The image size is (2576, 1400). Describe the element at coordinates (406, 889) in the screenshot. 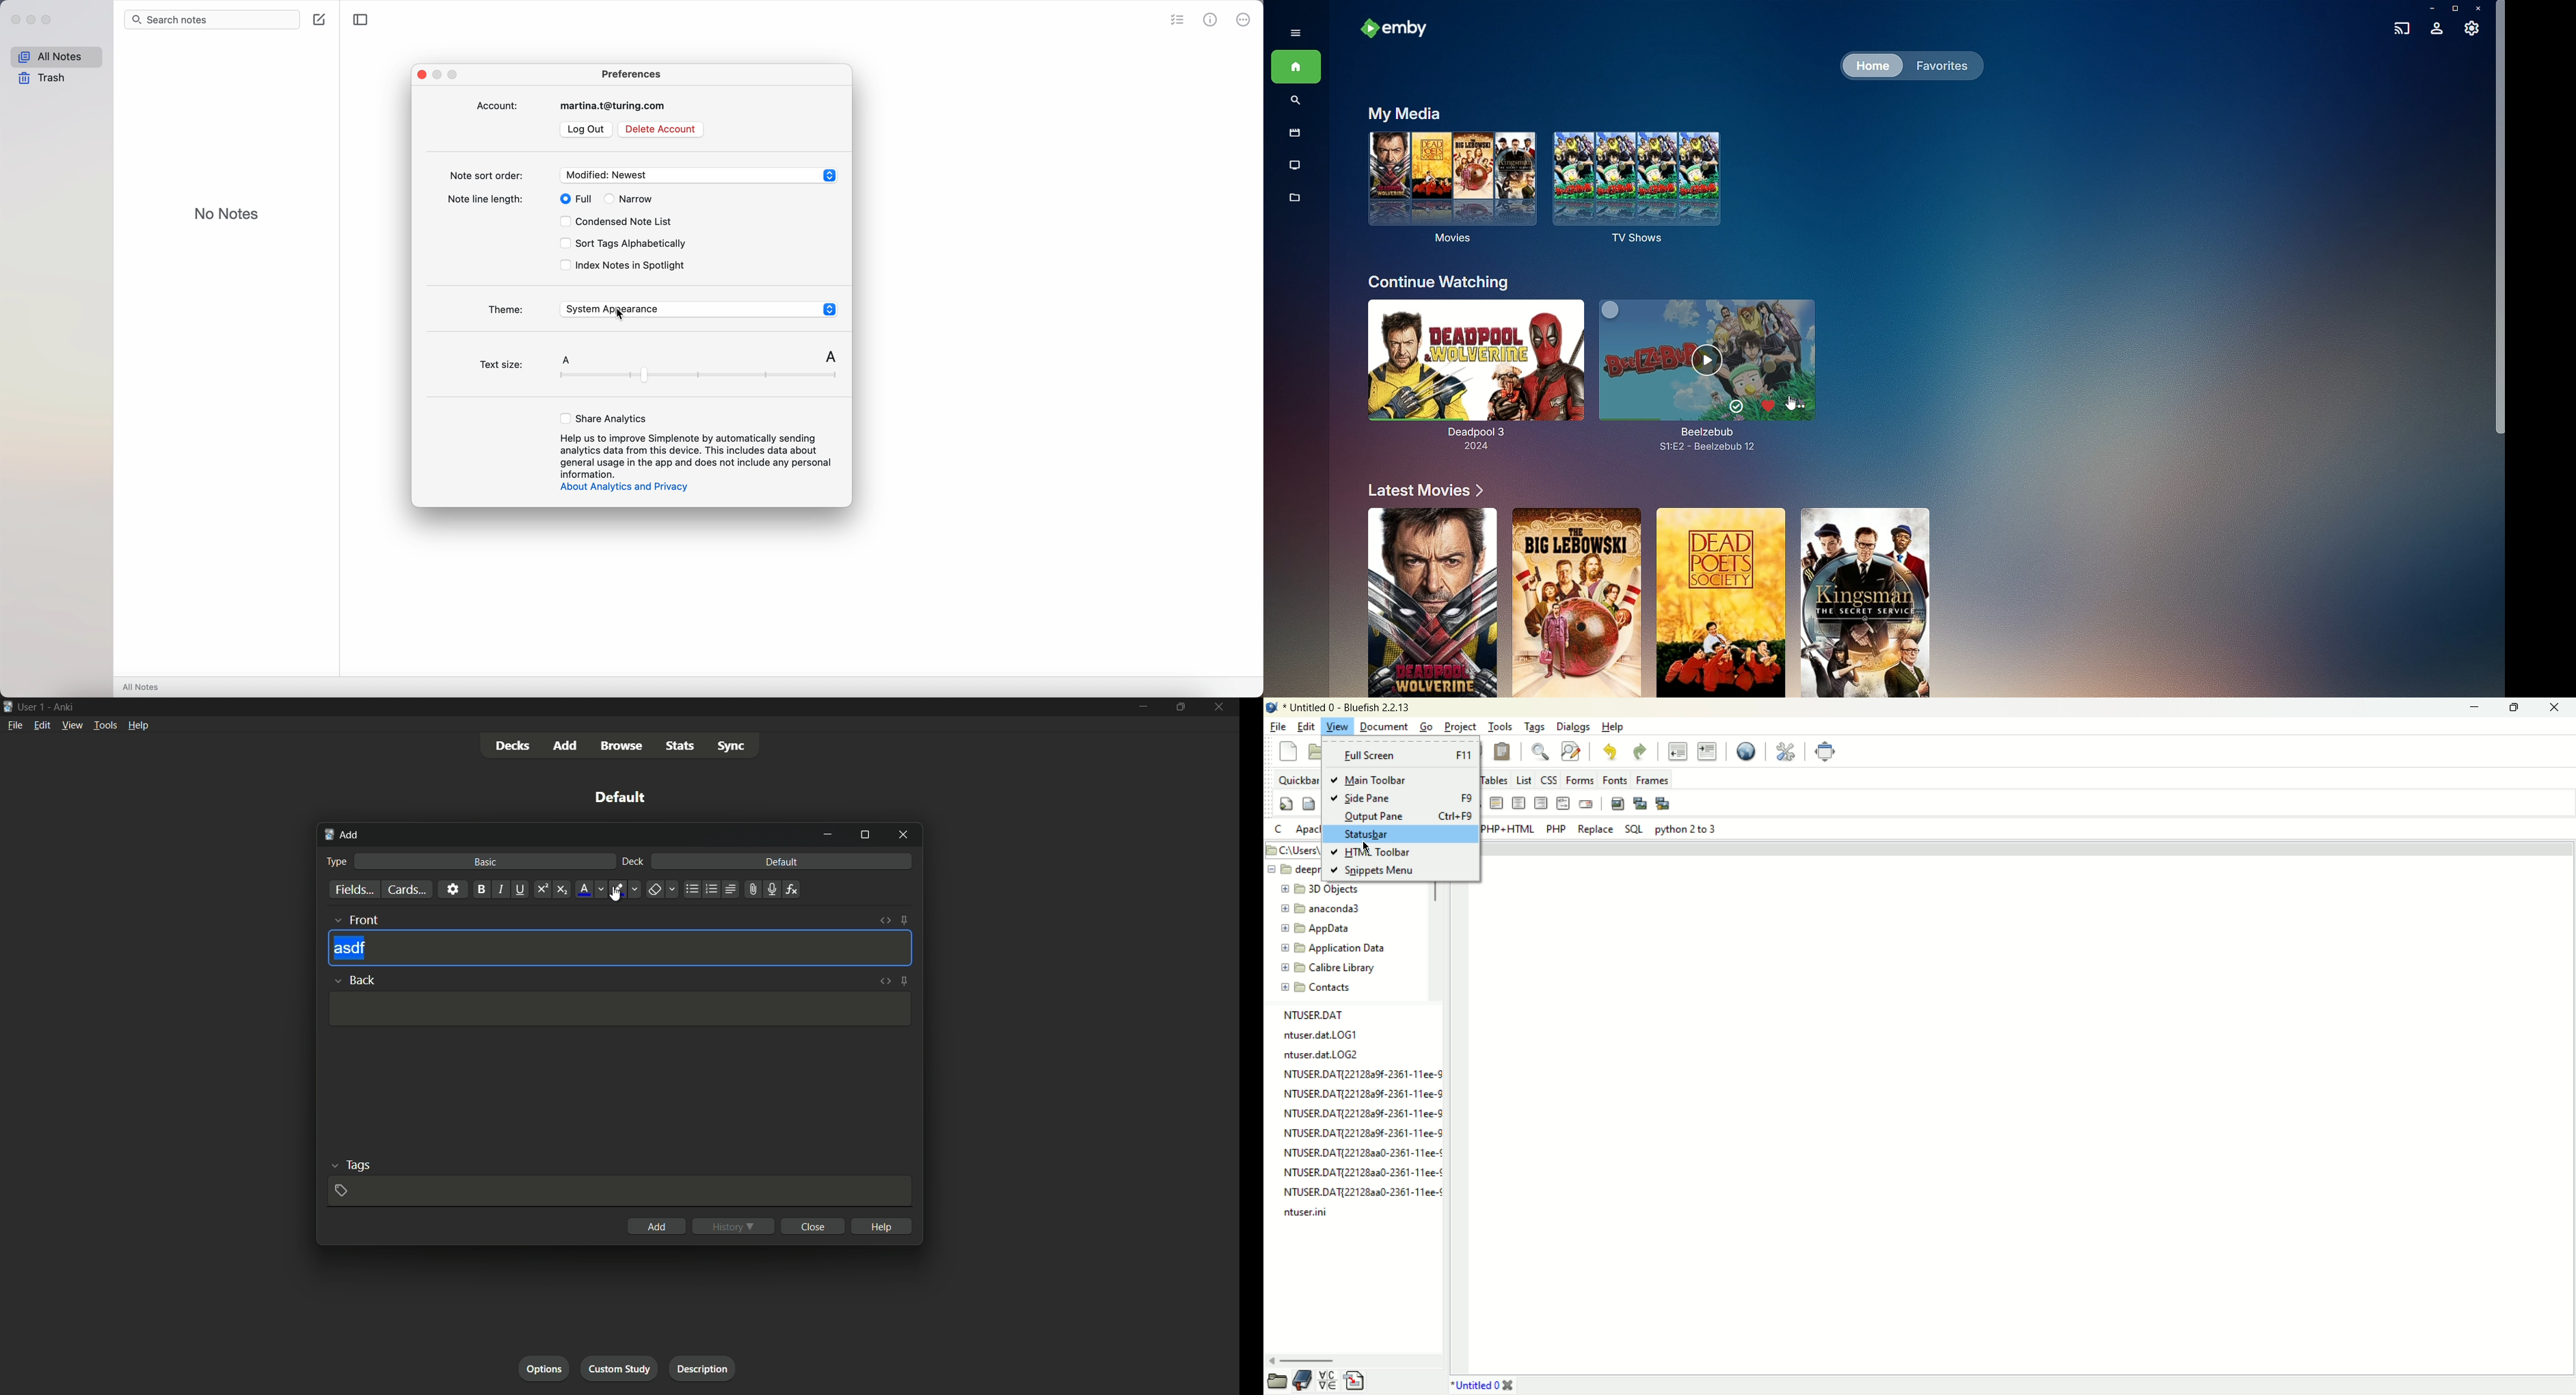

I see `cards` at that location.